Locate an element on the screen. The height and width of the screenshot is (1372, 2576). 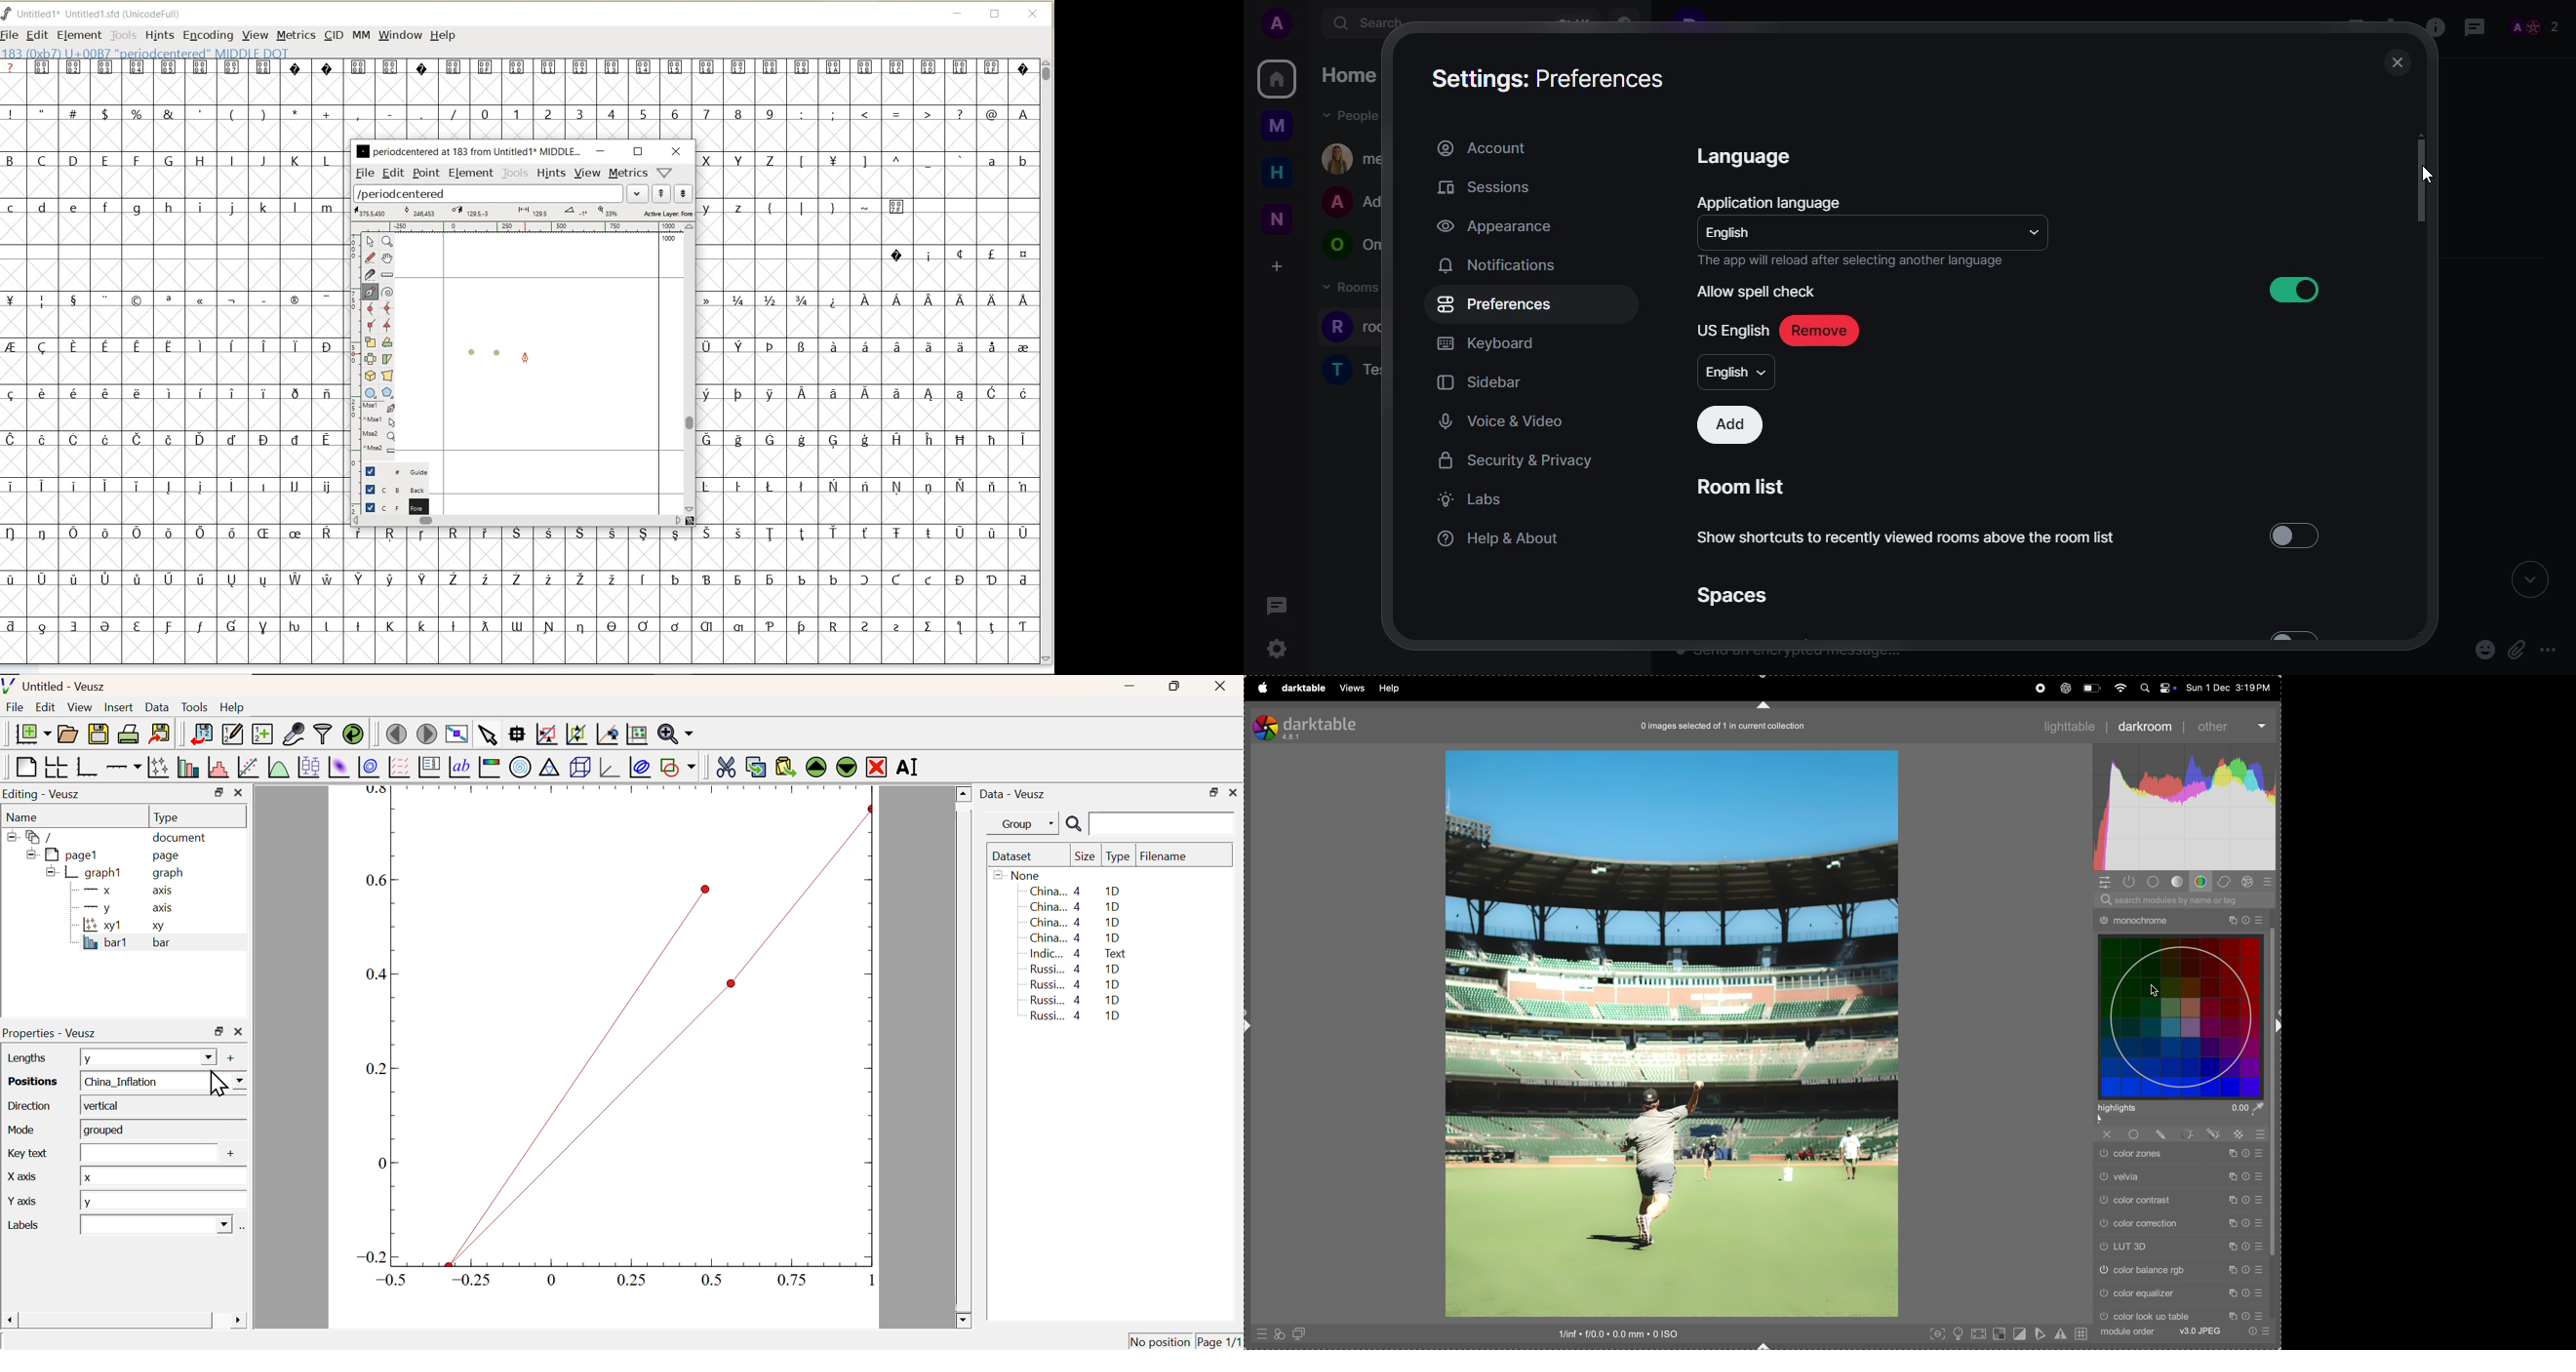
quick access panel is located at coordinates (2104, 882).